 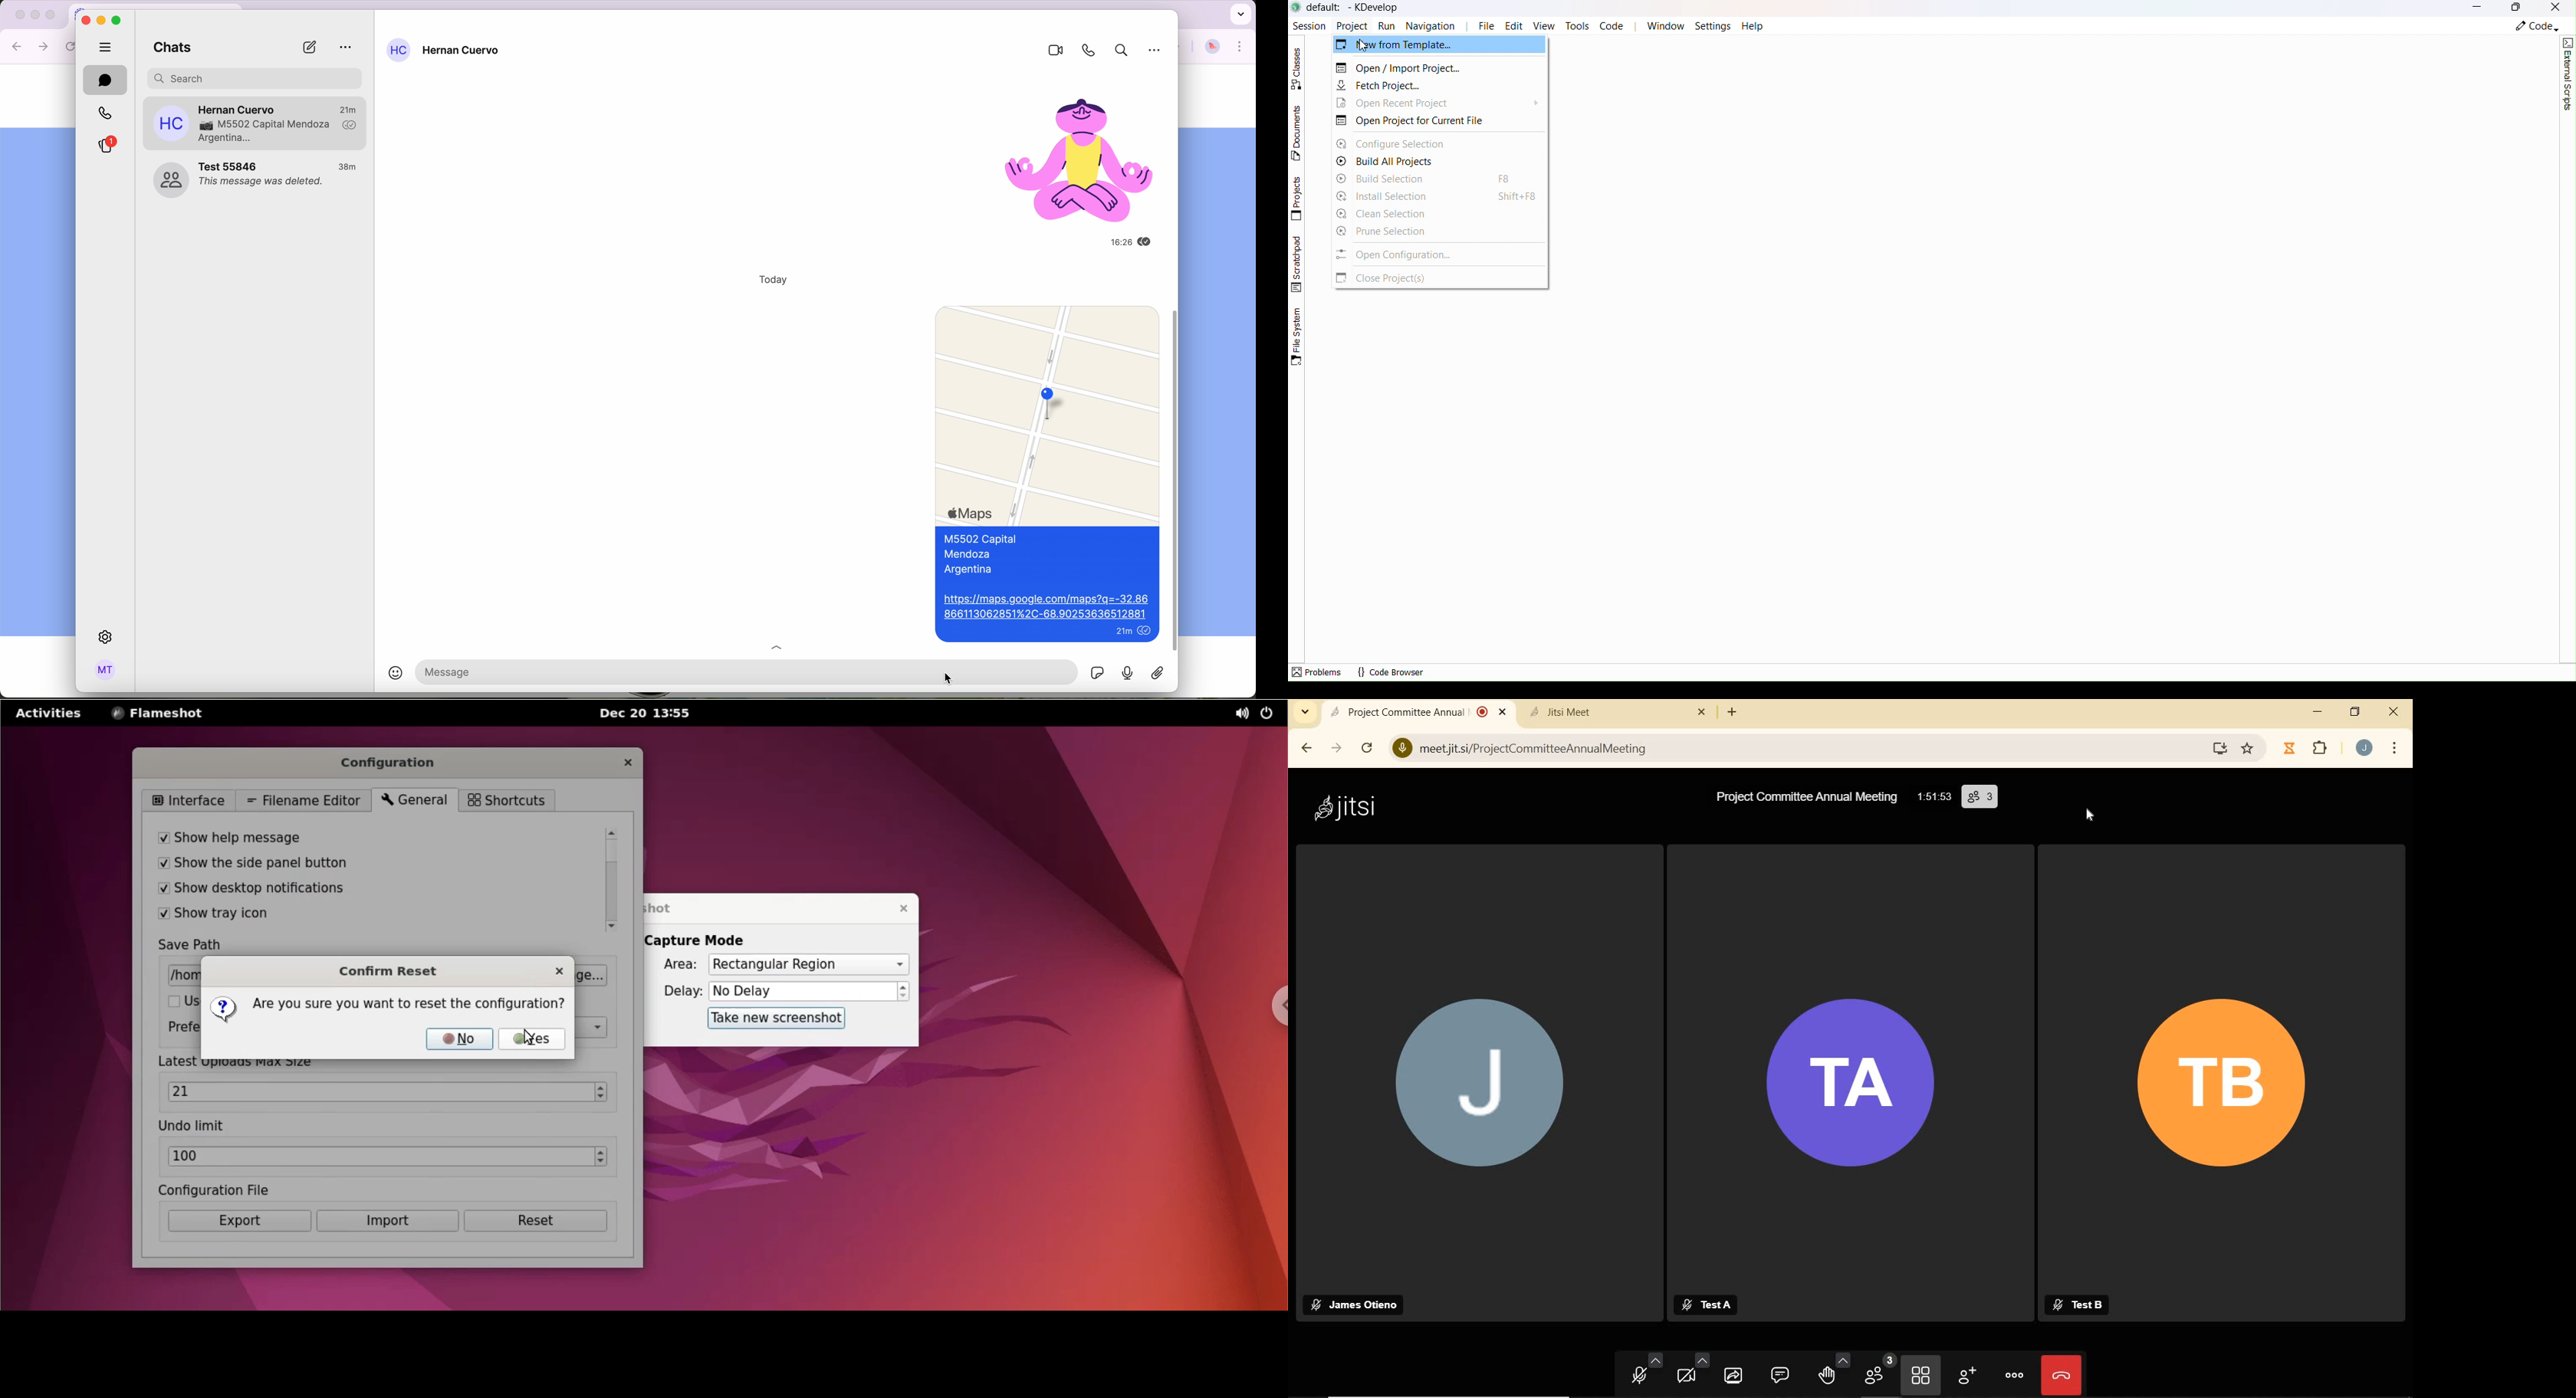 I want to click on 38m, so click(x=348, y=167).